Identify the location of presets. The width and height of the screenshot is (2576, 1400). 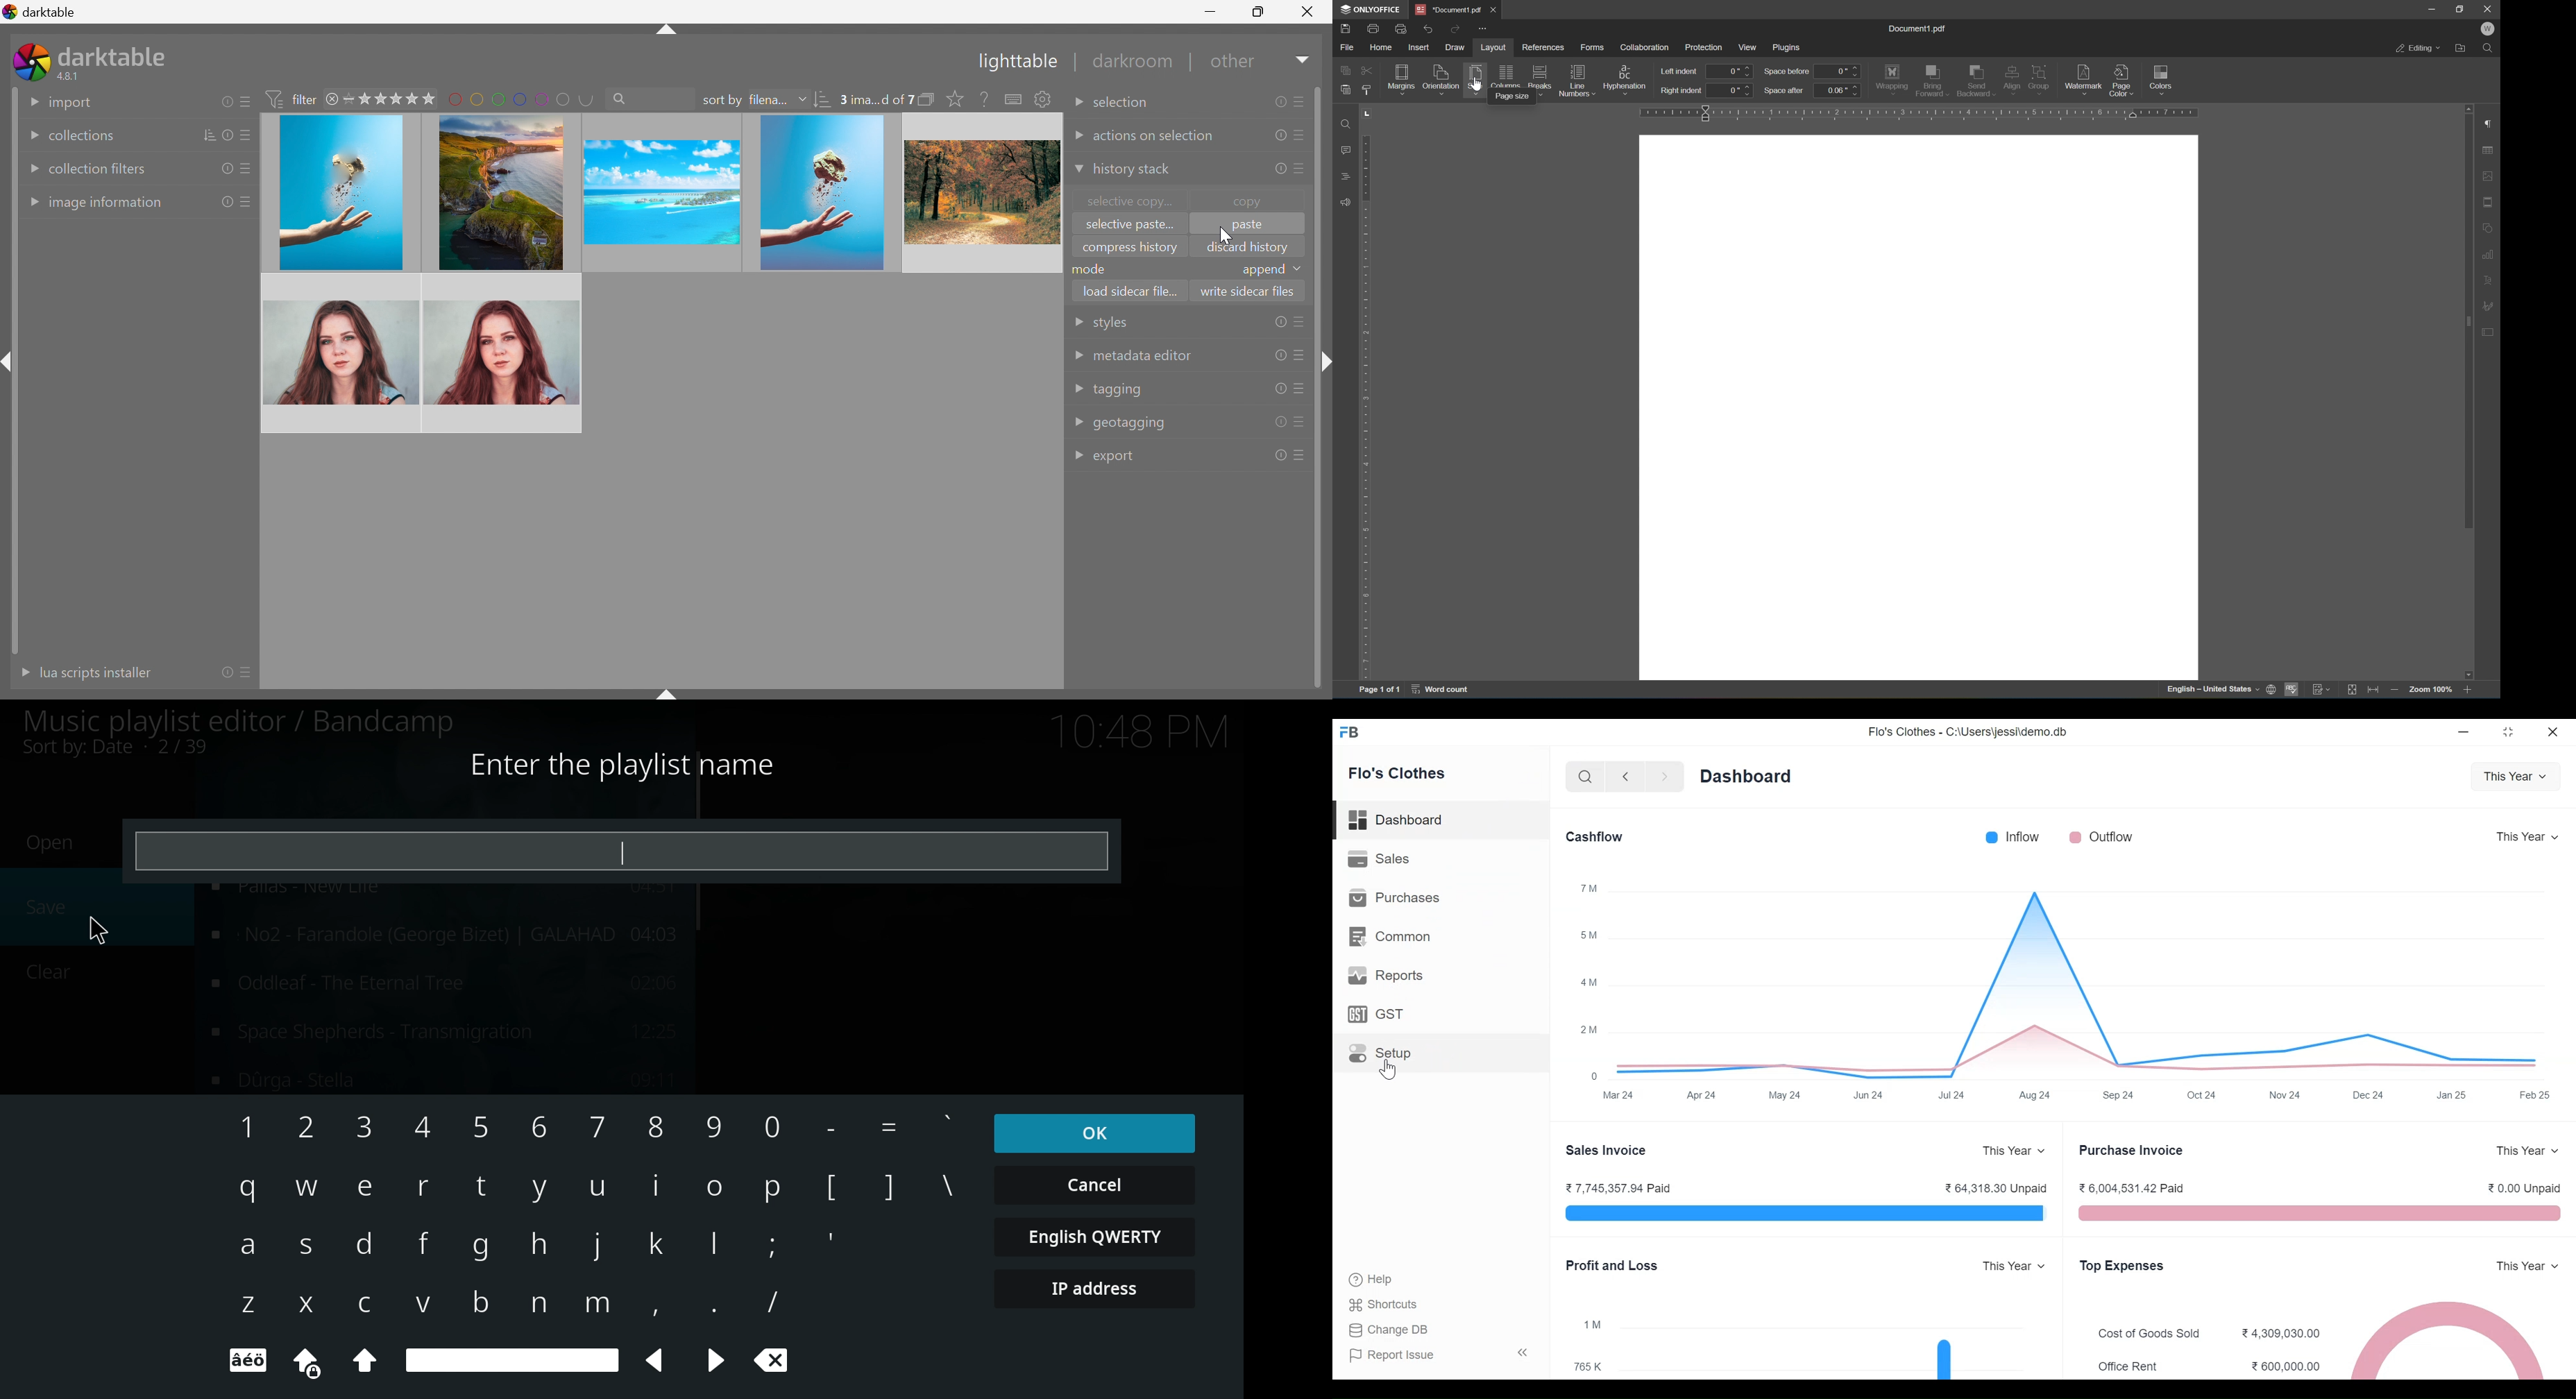
(1301, 421).